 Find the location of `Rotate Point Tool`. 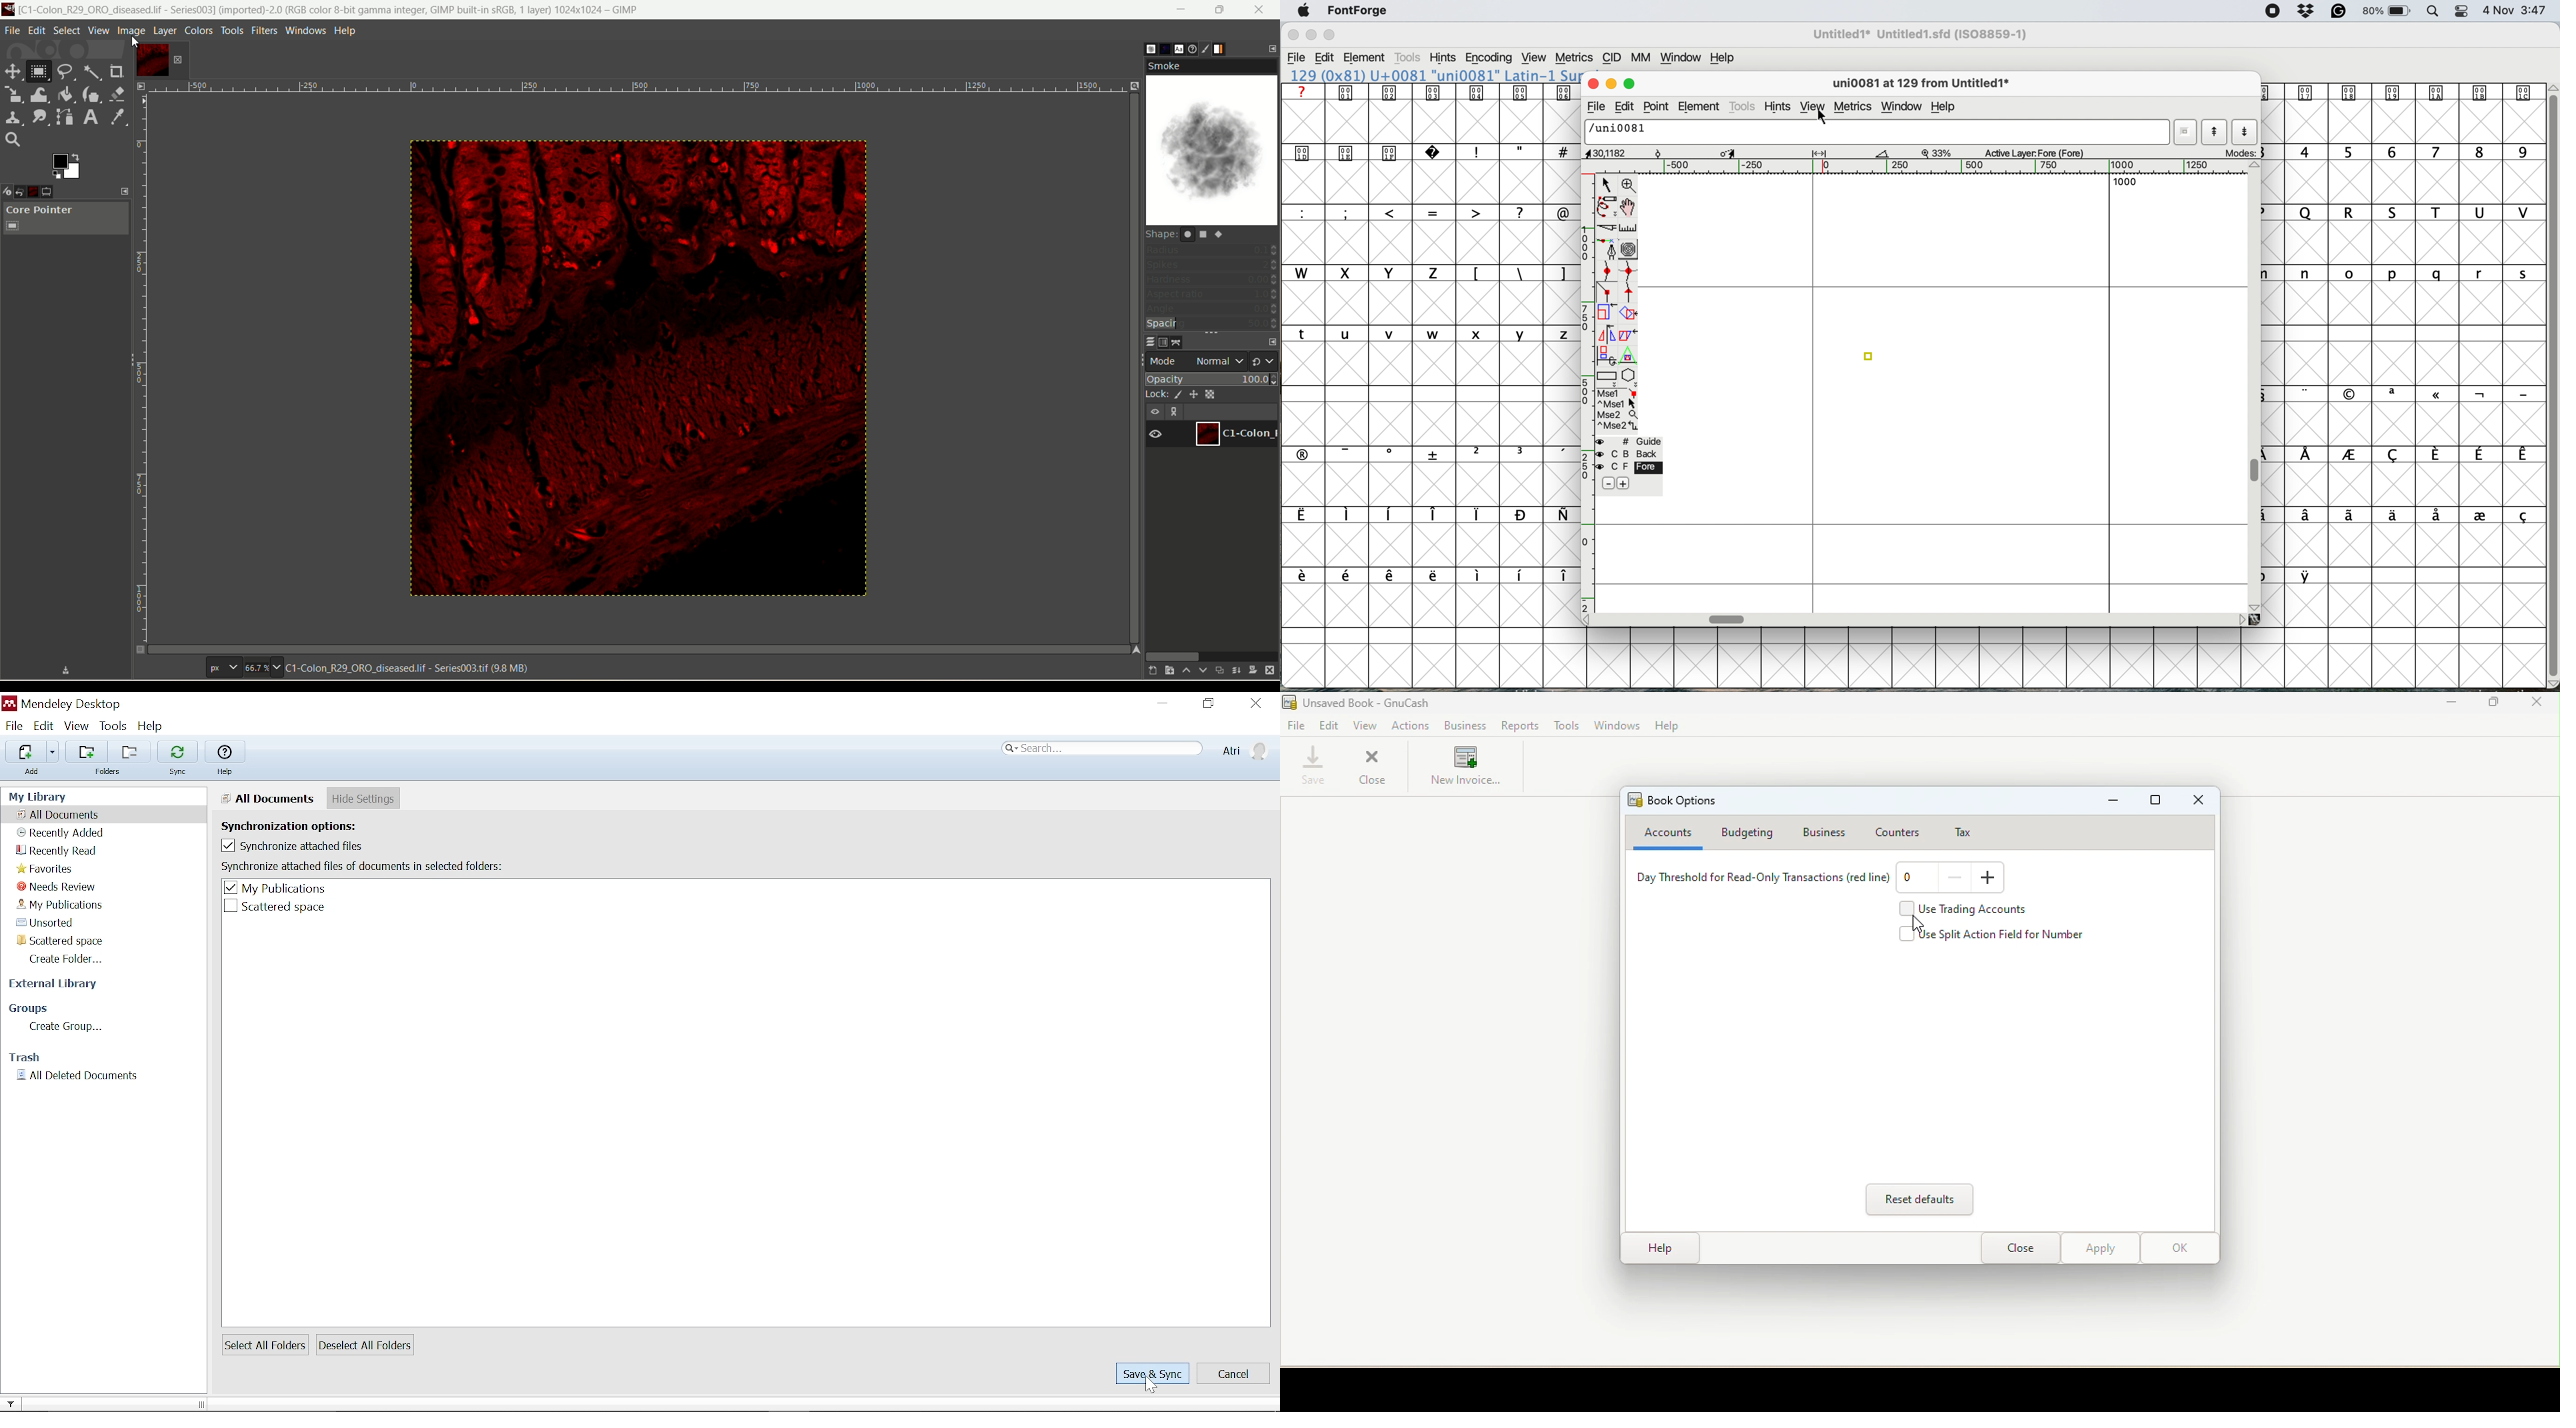

Rotate Point Tool is located at coordinates (1659, 154).